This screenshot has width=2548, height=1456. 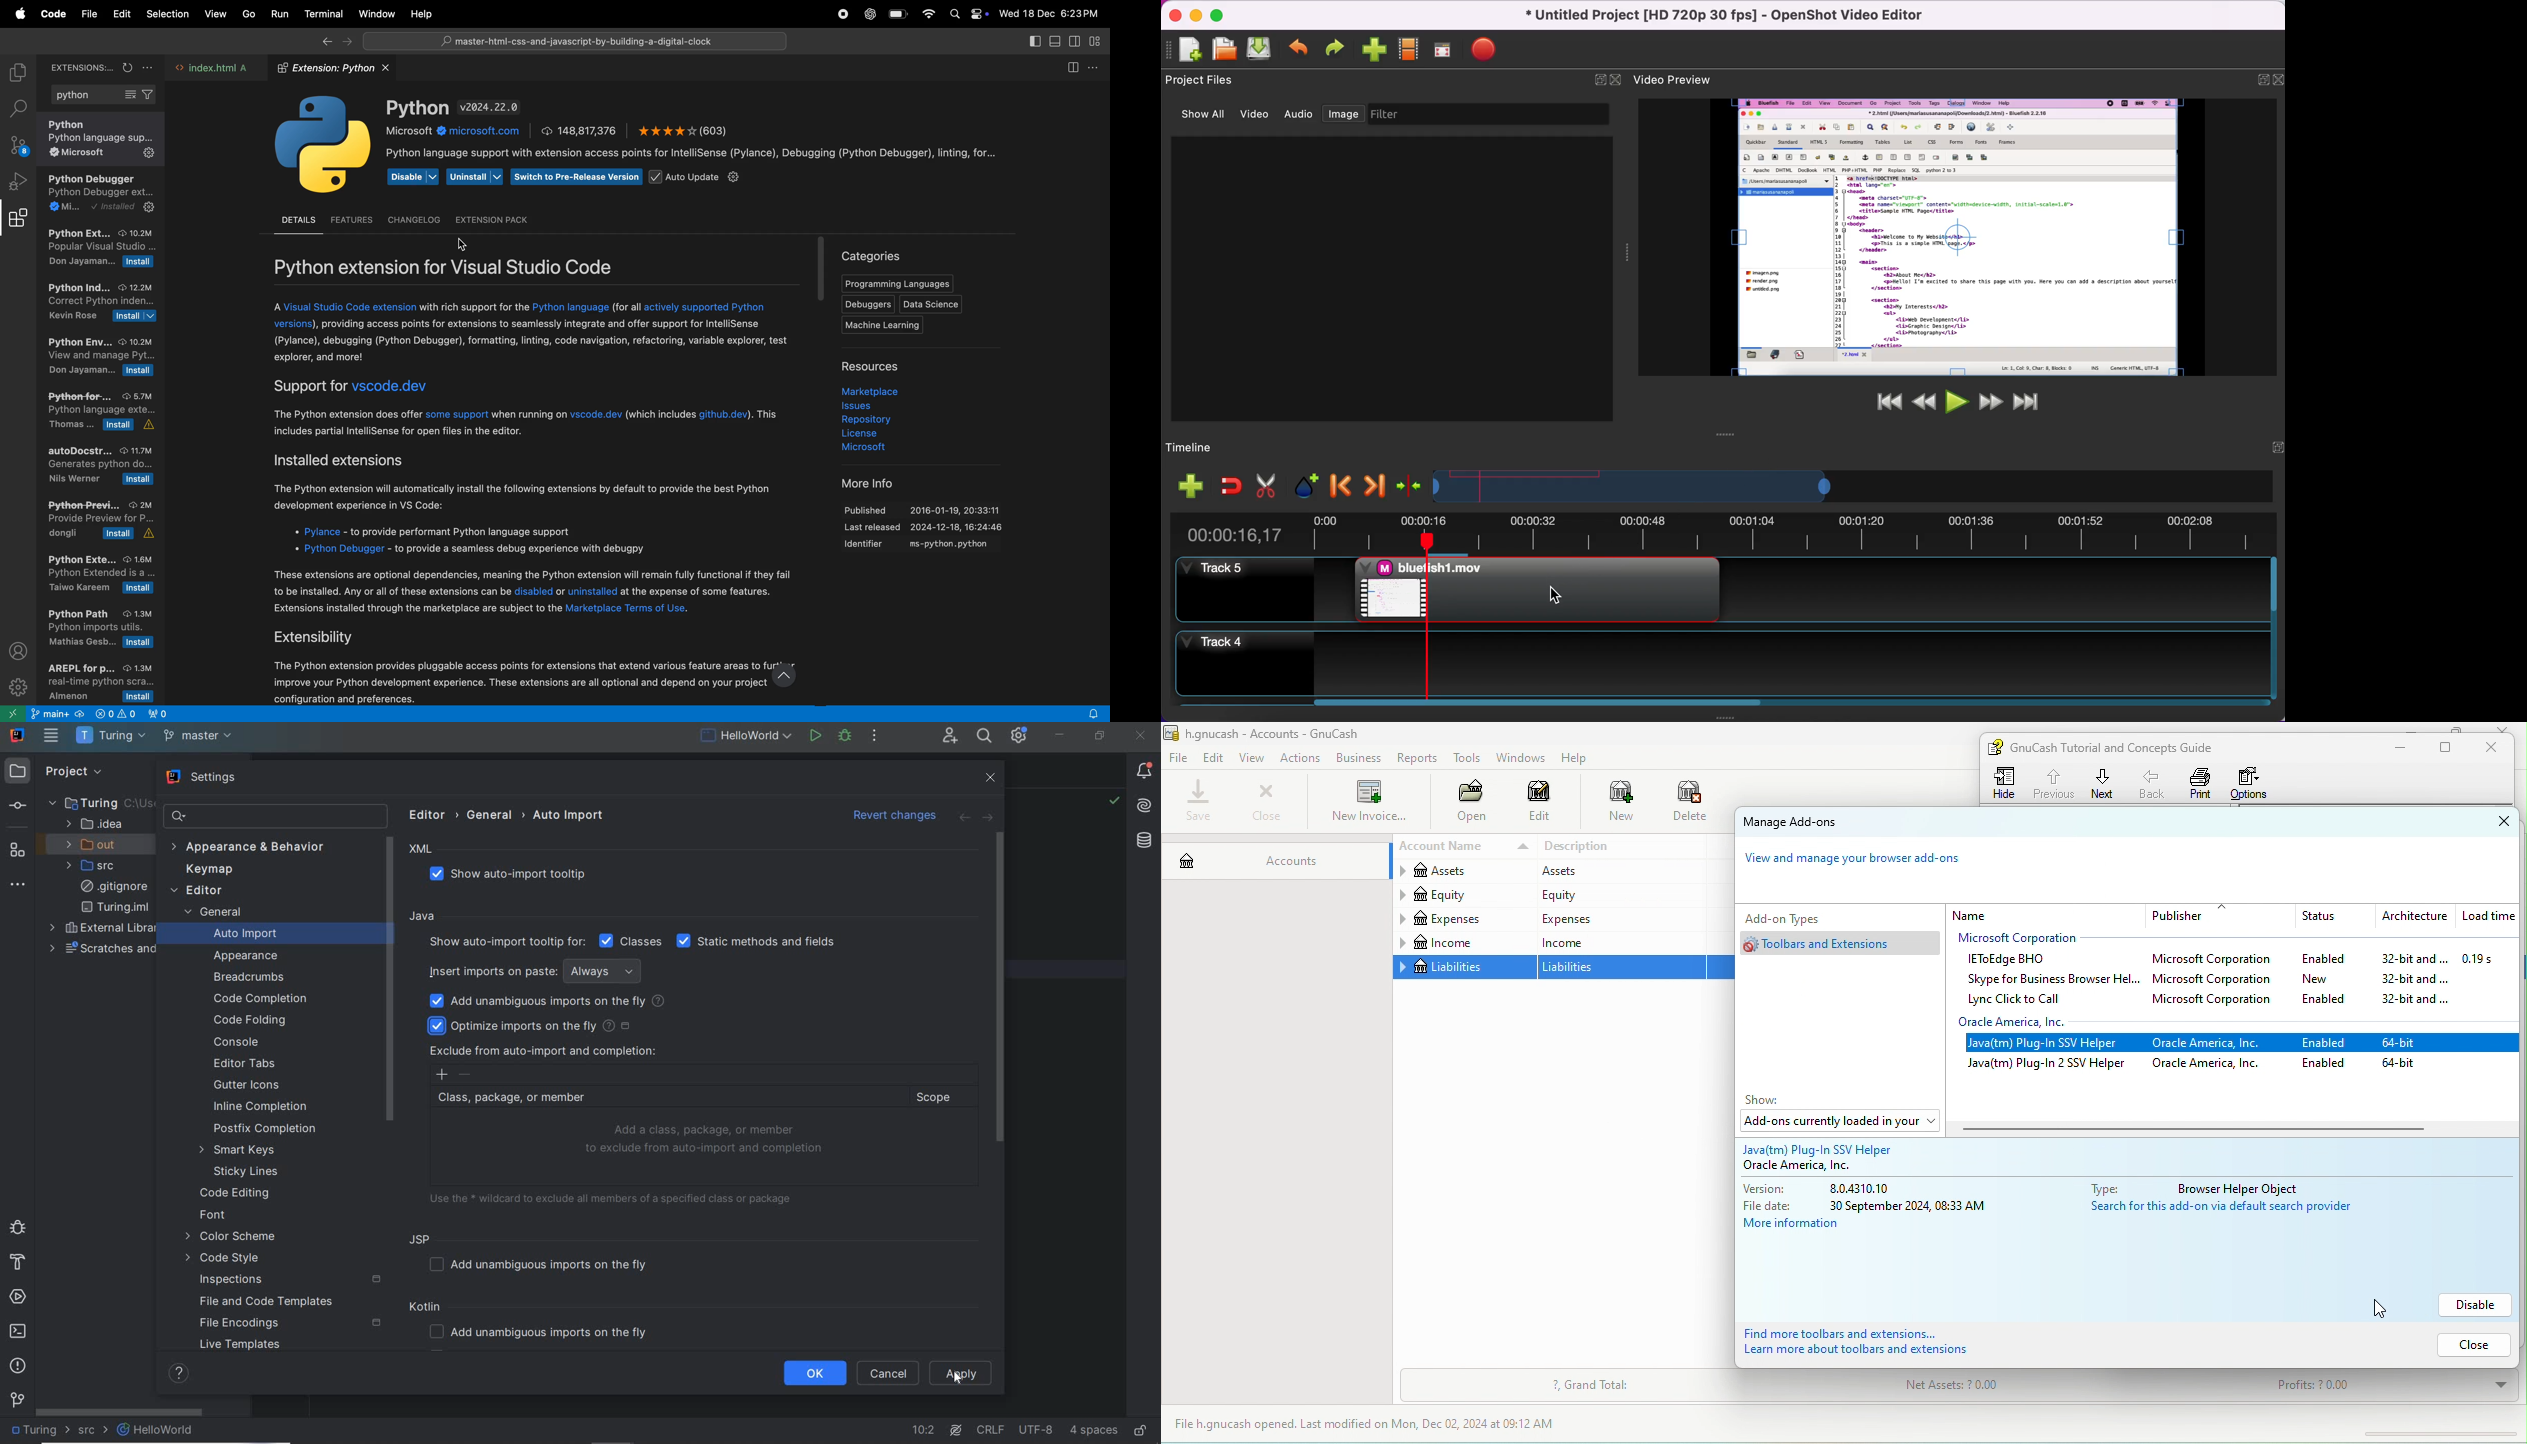 I want to click on external libraries, so click(x=105, y=929).